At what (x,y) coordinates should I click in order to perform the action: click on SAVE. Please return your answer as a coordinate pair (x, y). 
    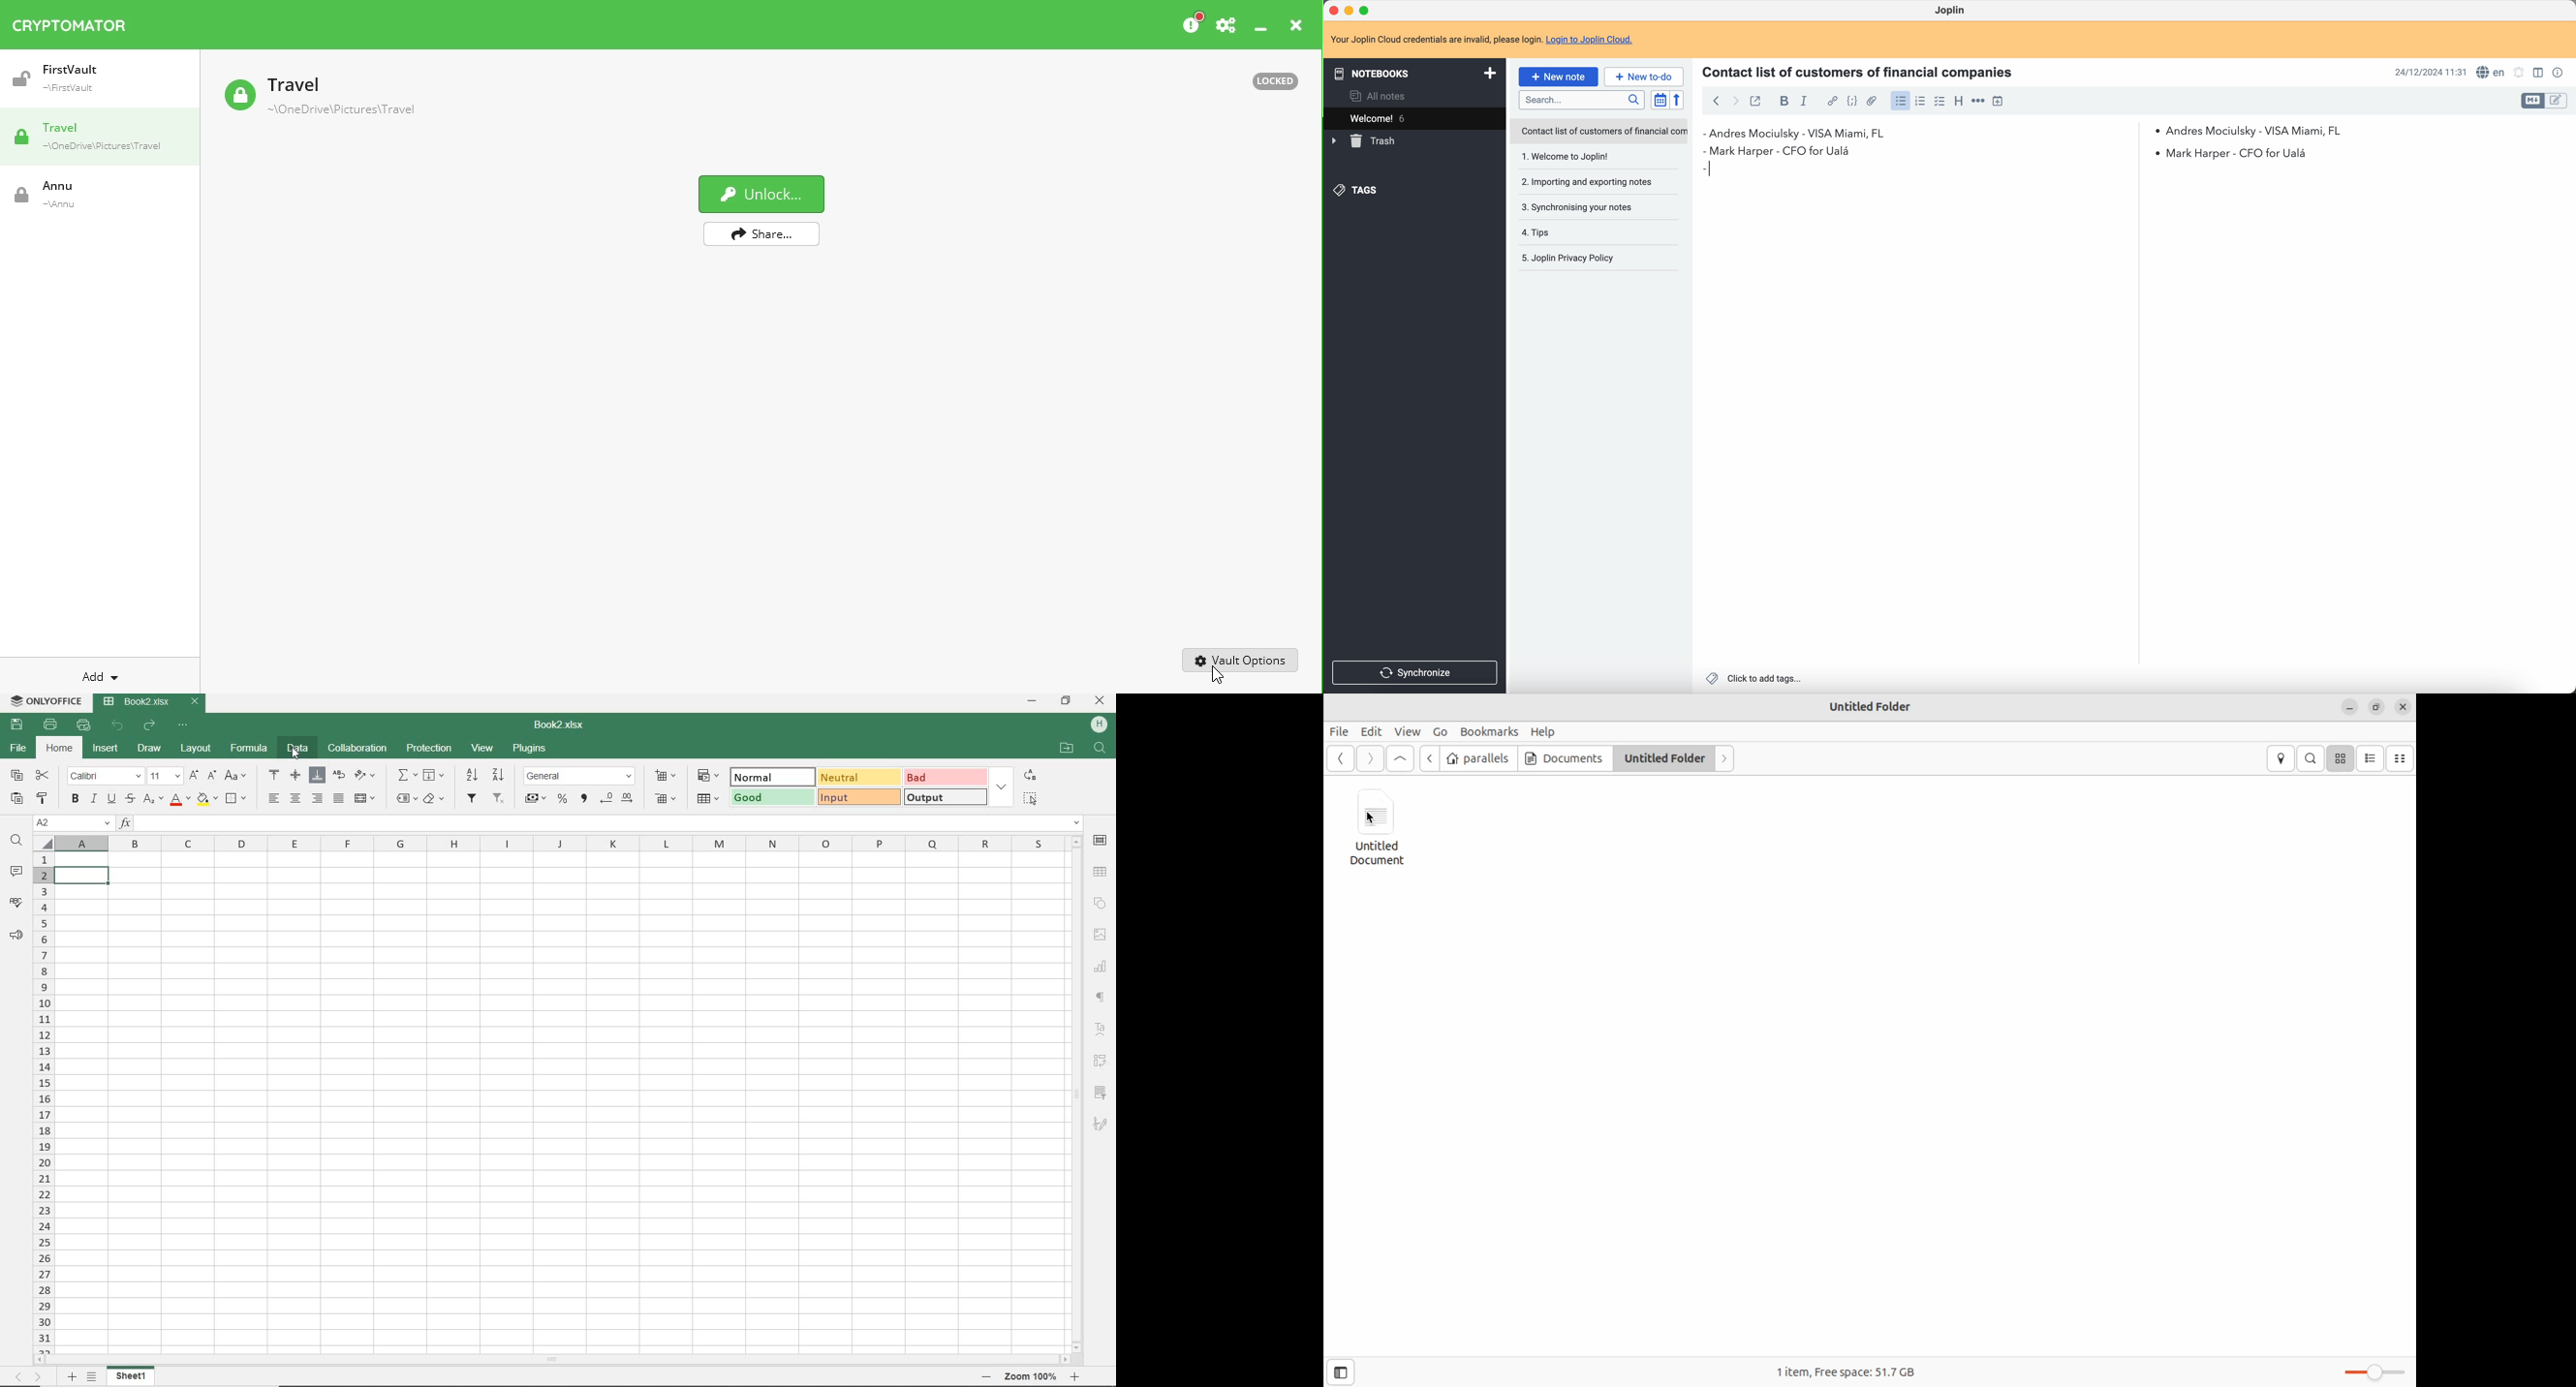
    Looking at the image, I should click on (15, 724).